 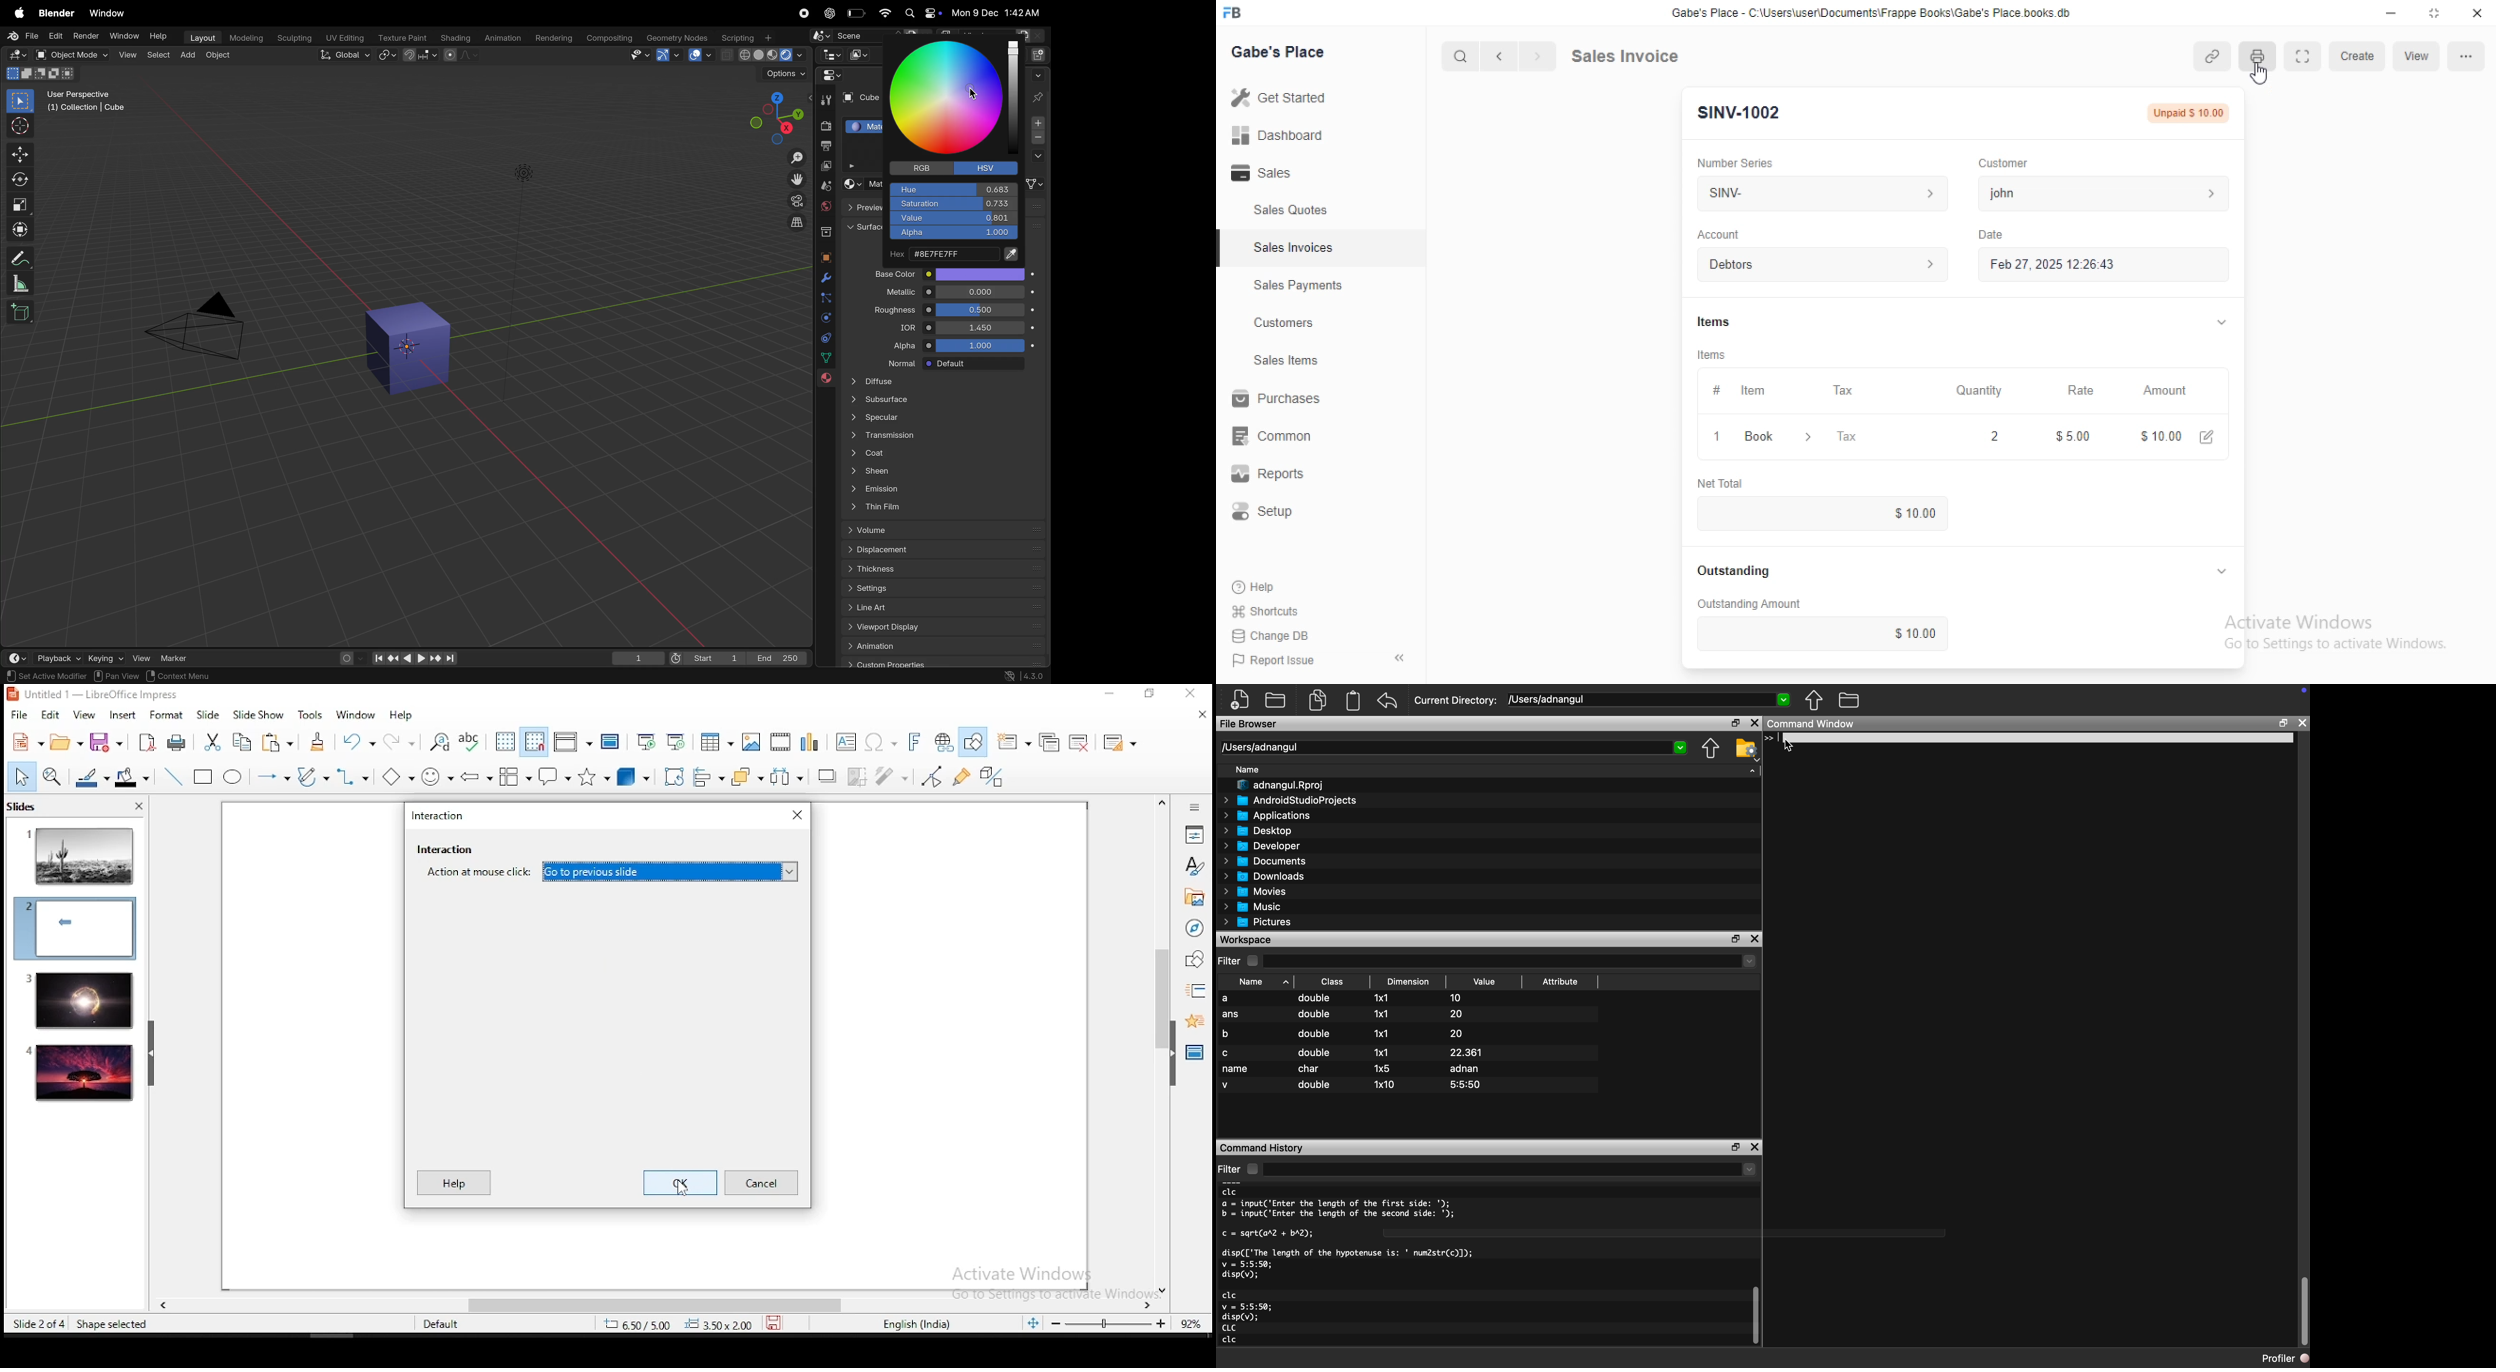 I want to click on Geometry notes, so click(x=678, y=37).